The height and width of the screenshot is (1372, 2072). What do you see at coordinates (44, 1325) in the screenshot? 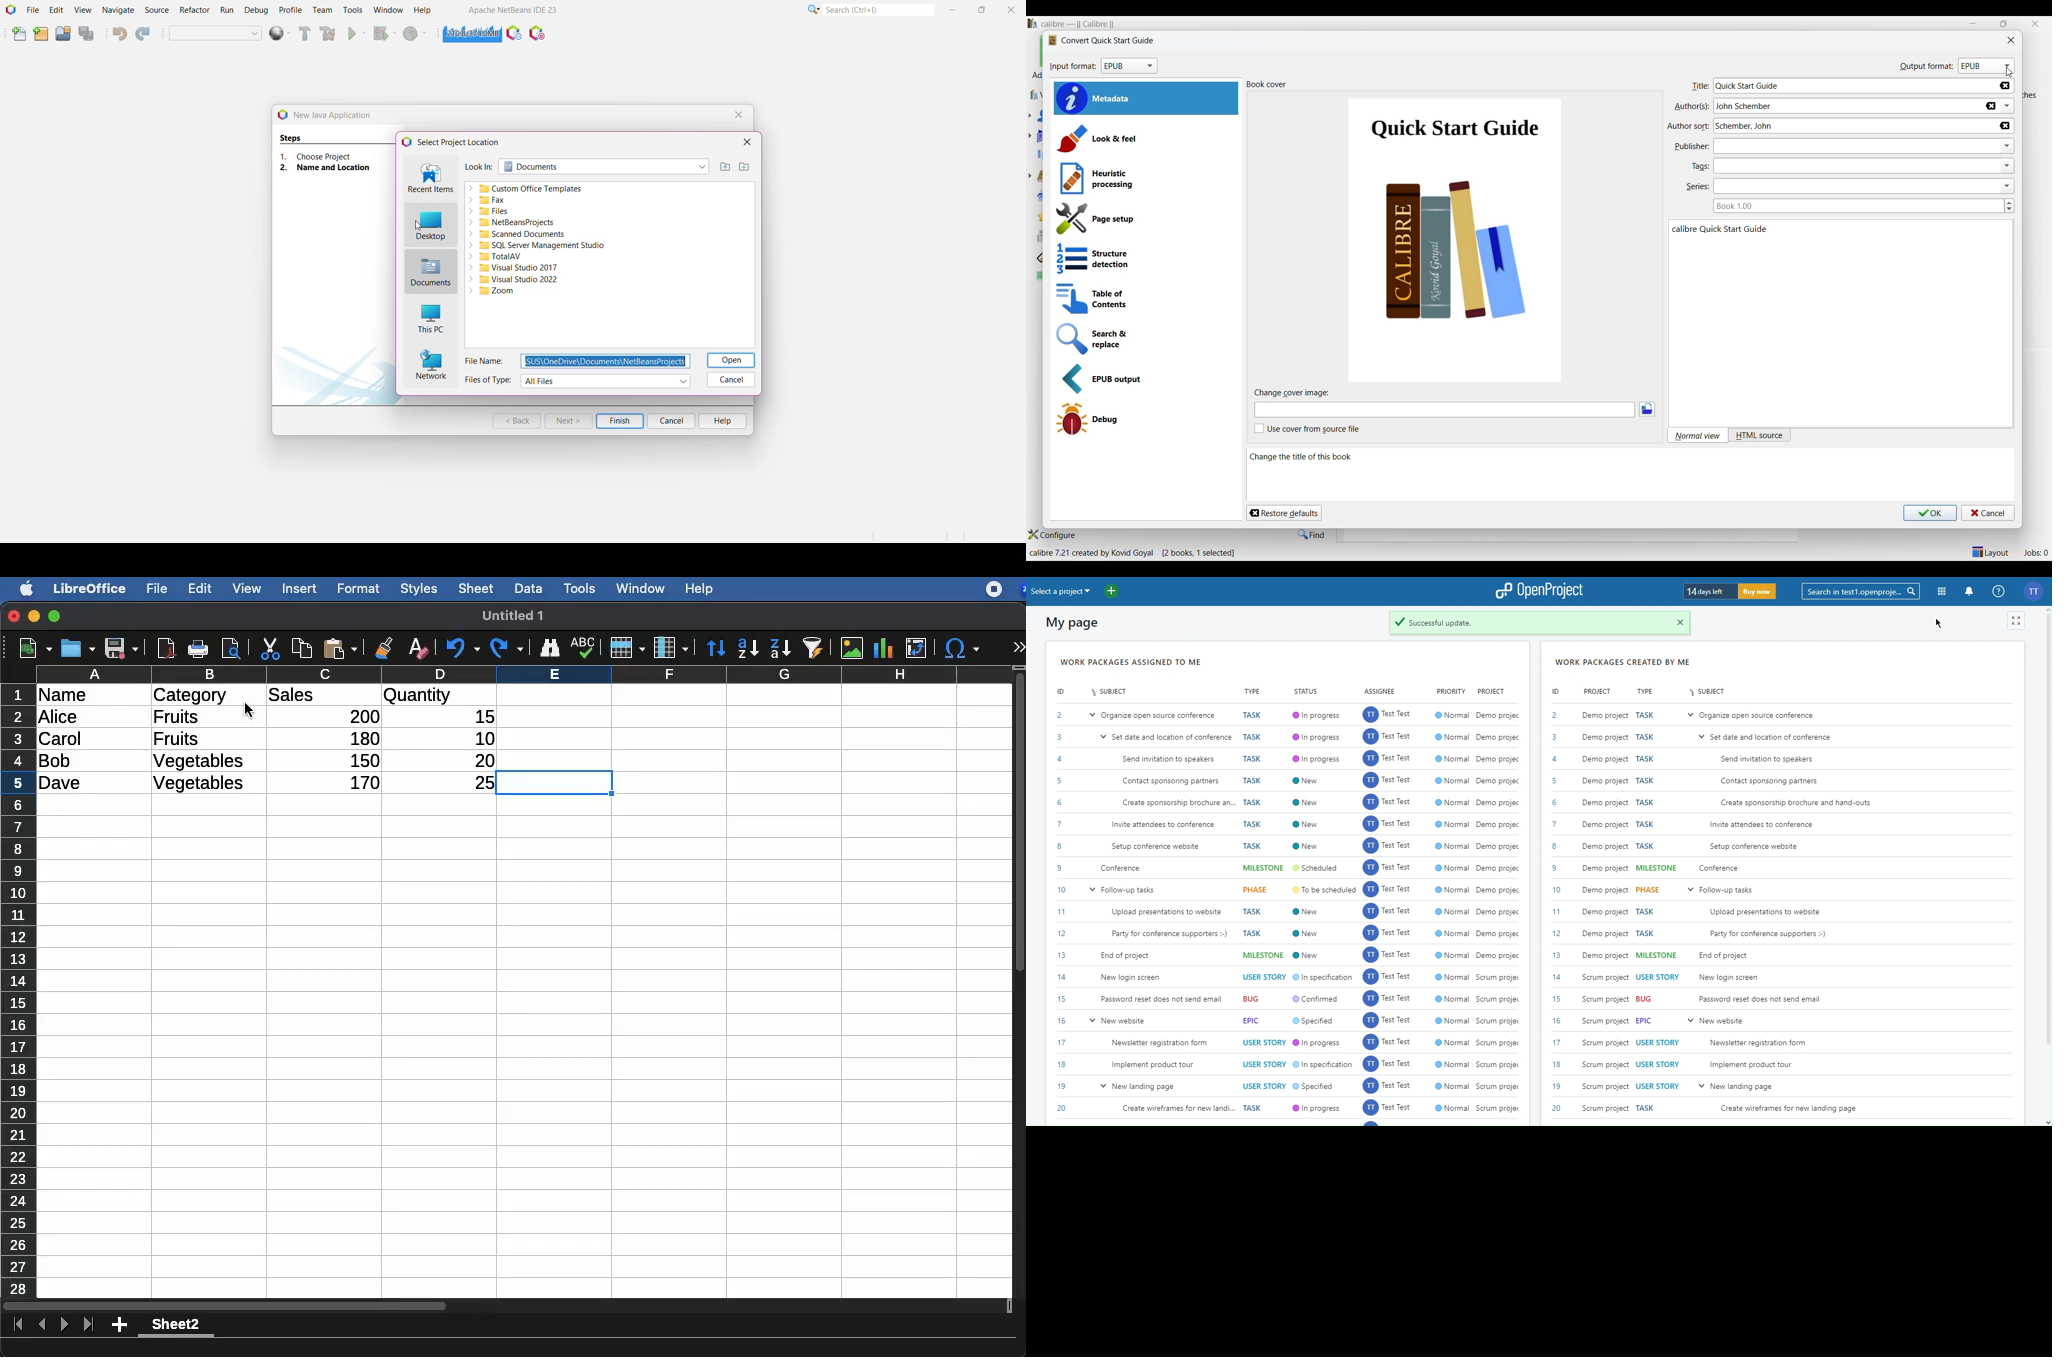
I see `previous sheet` at bounding box center [44, 1325].